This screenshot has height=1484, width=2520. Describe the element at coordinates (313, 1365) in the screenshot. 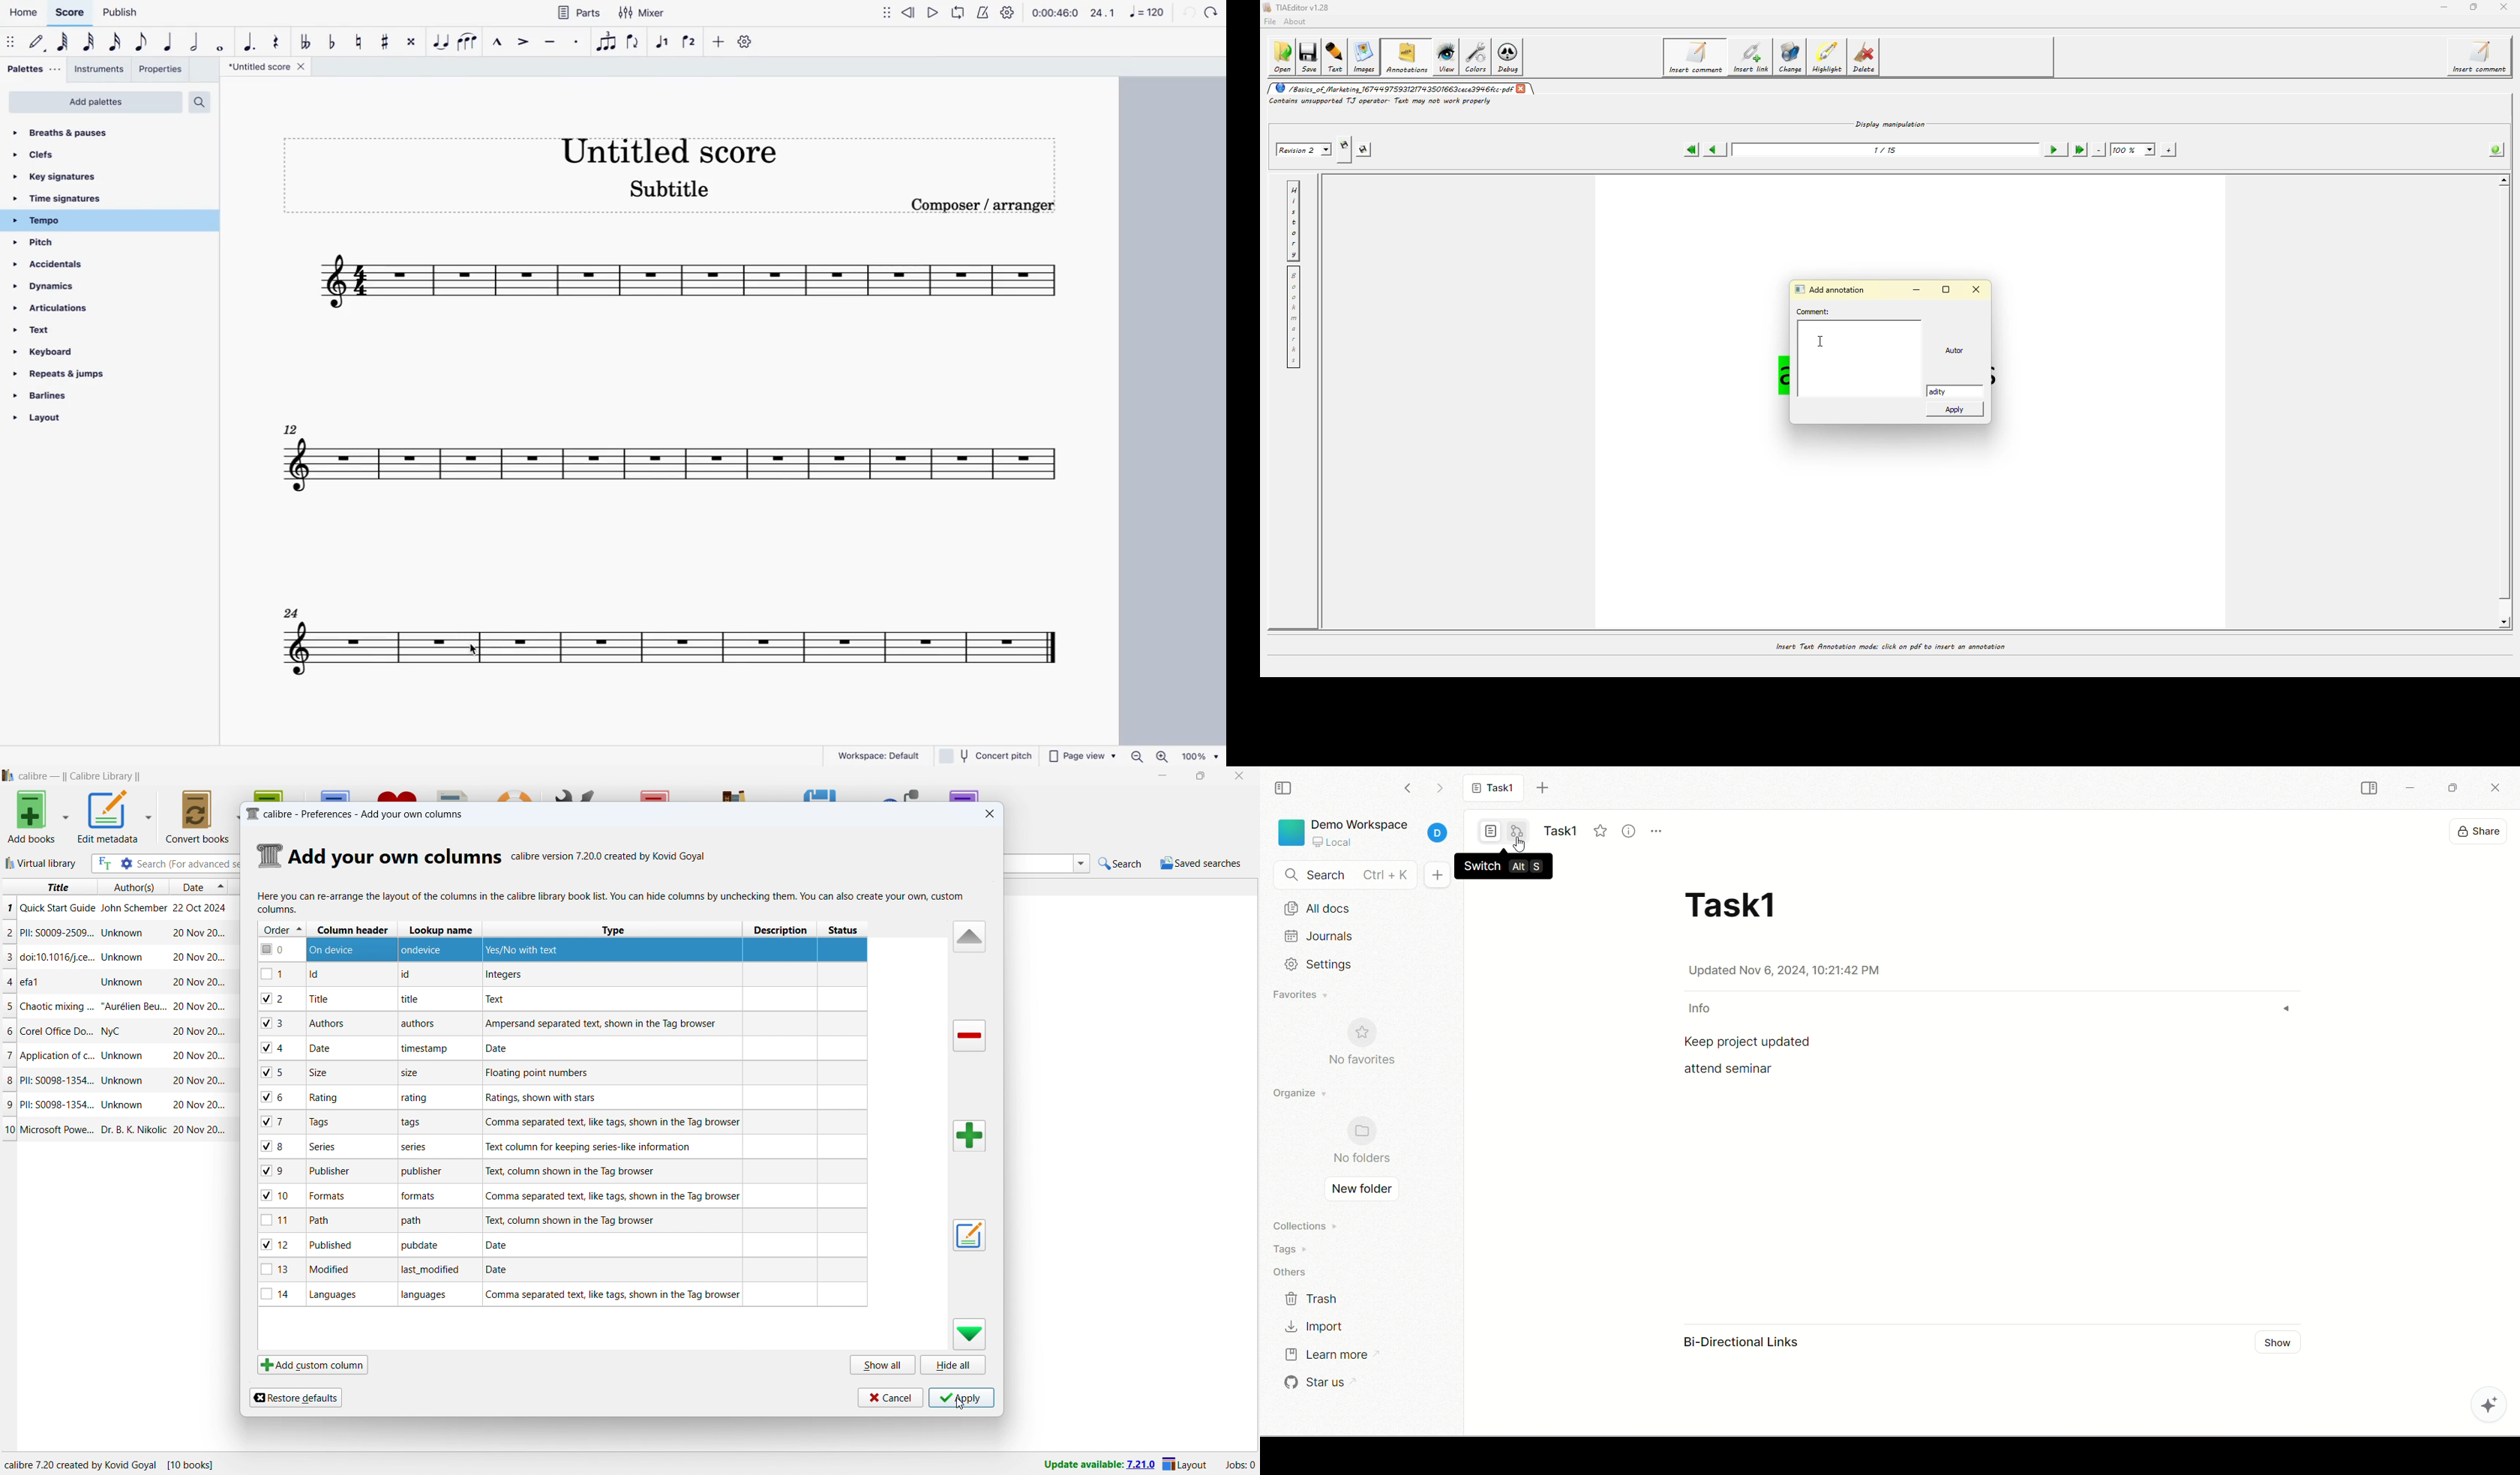

I see `add custom column` at that location.